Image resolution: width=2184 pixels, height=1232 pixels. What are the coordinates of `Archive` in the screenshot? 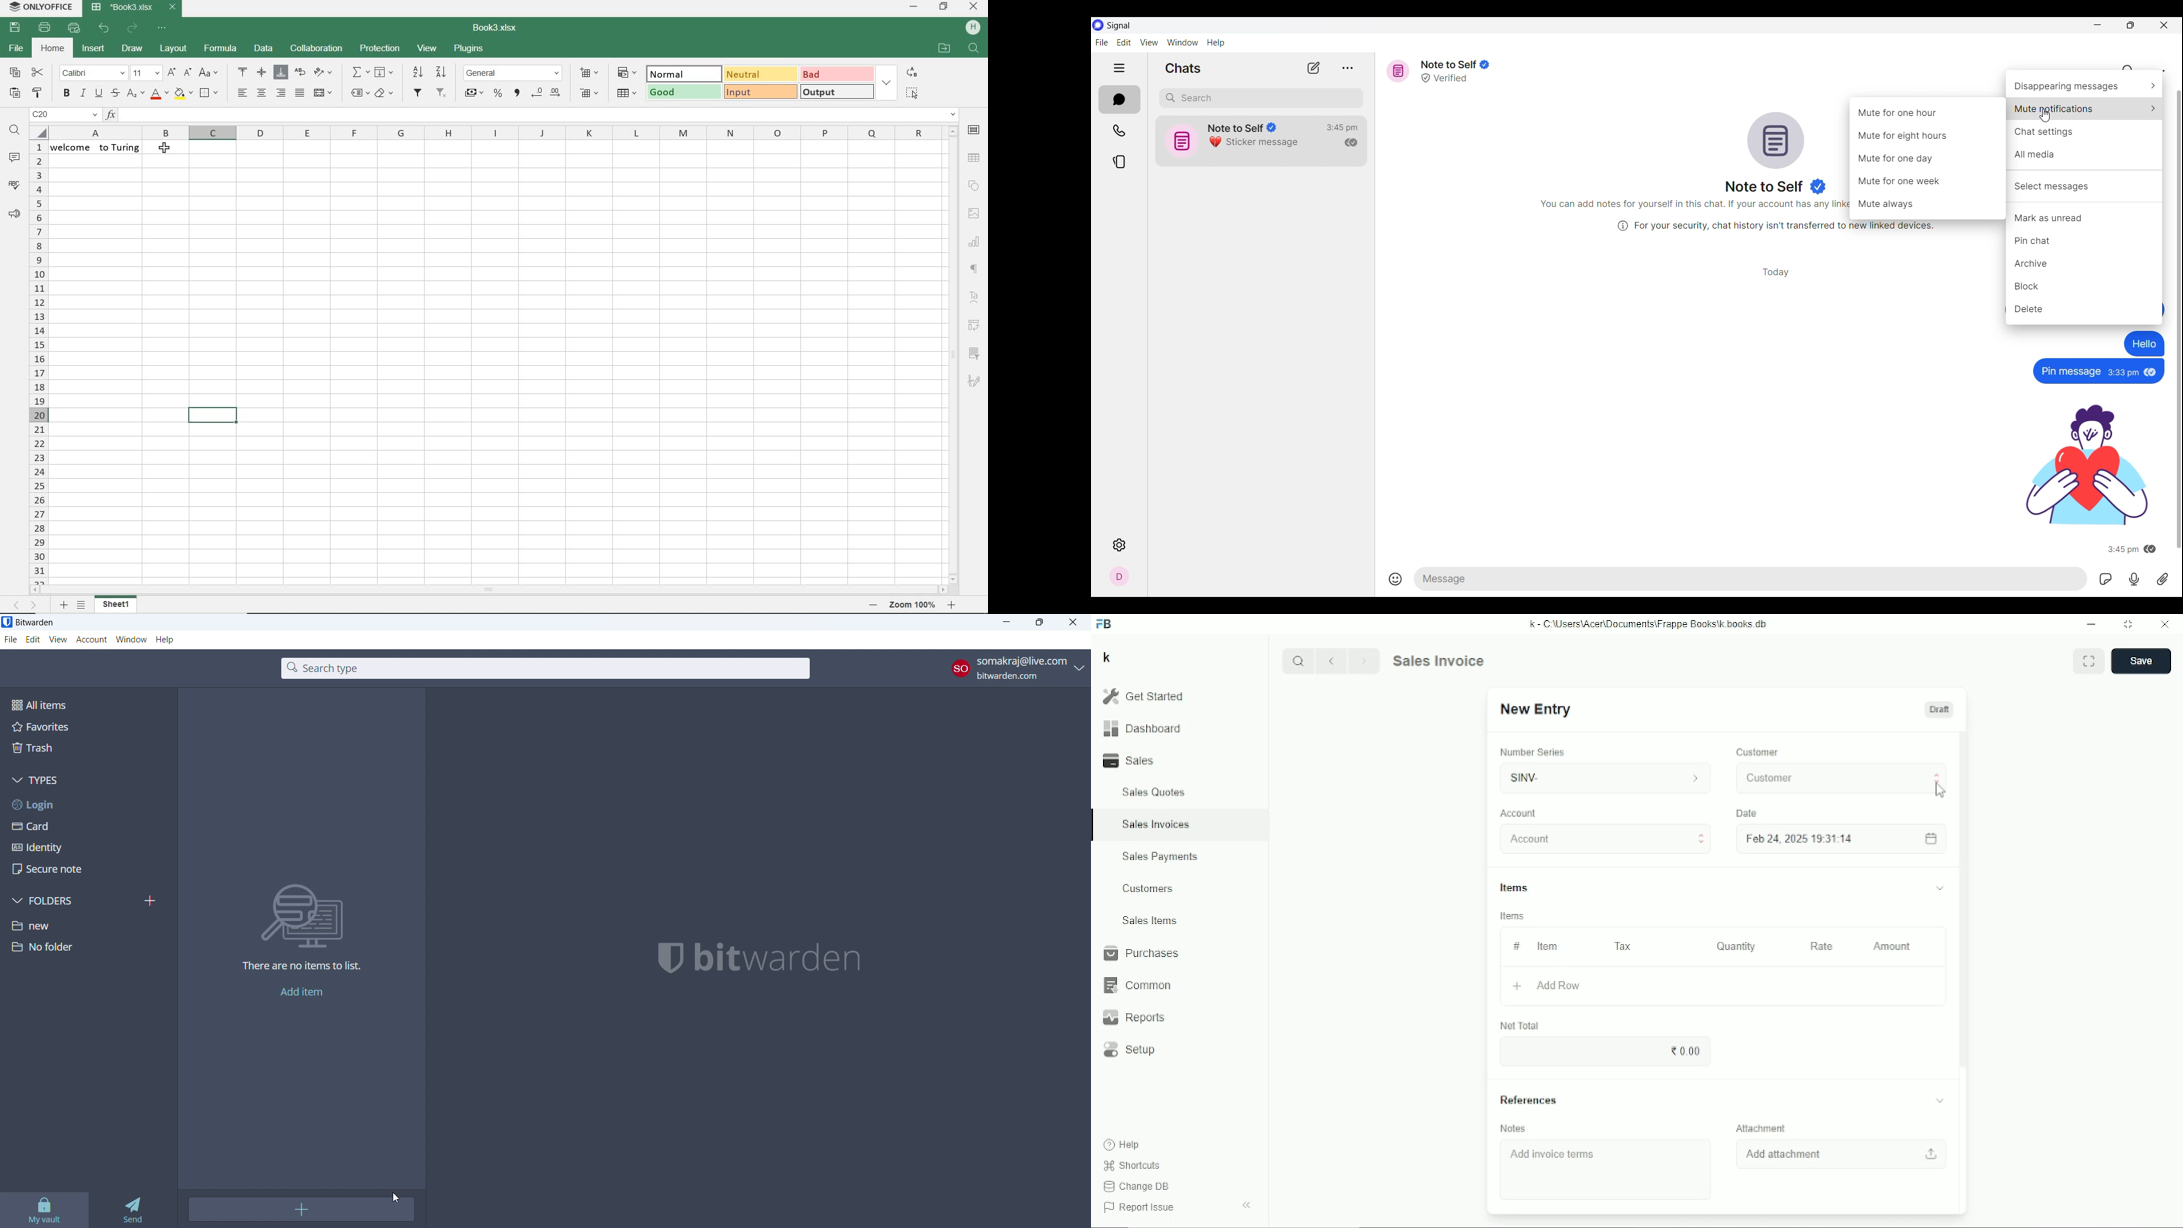 It's located at (2085, 263).